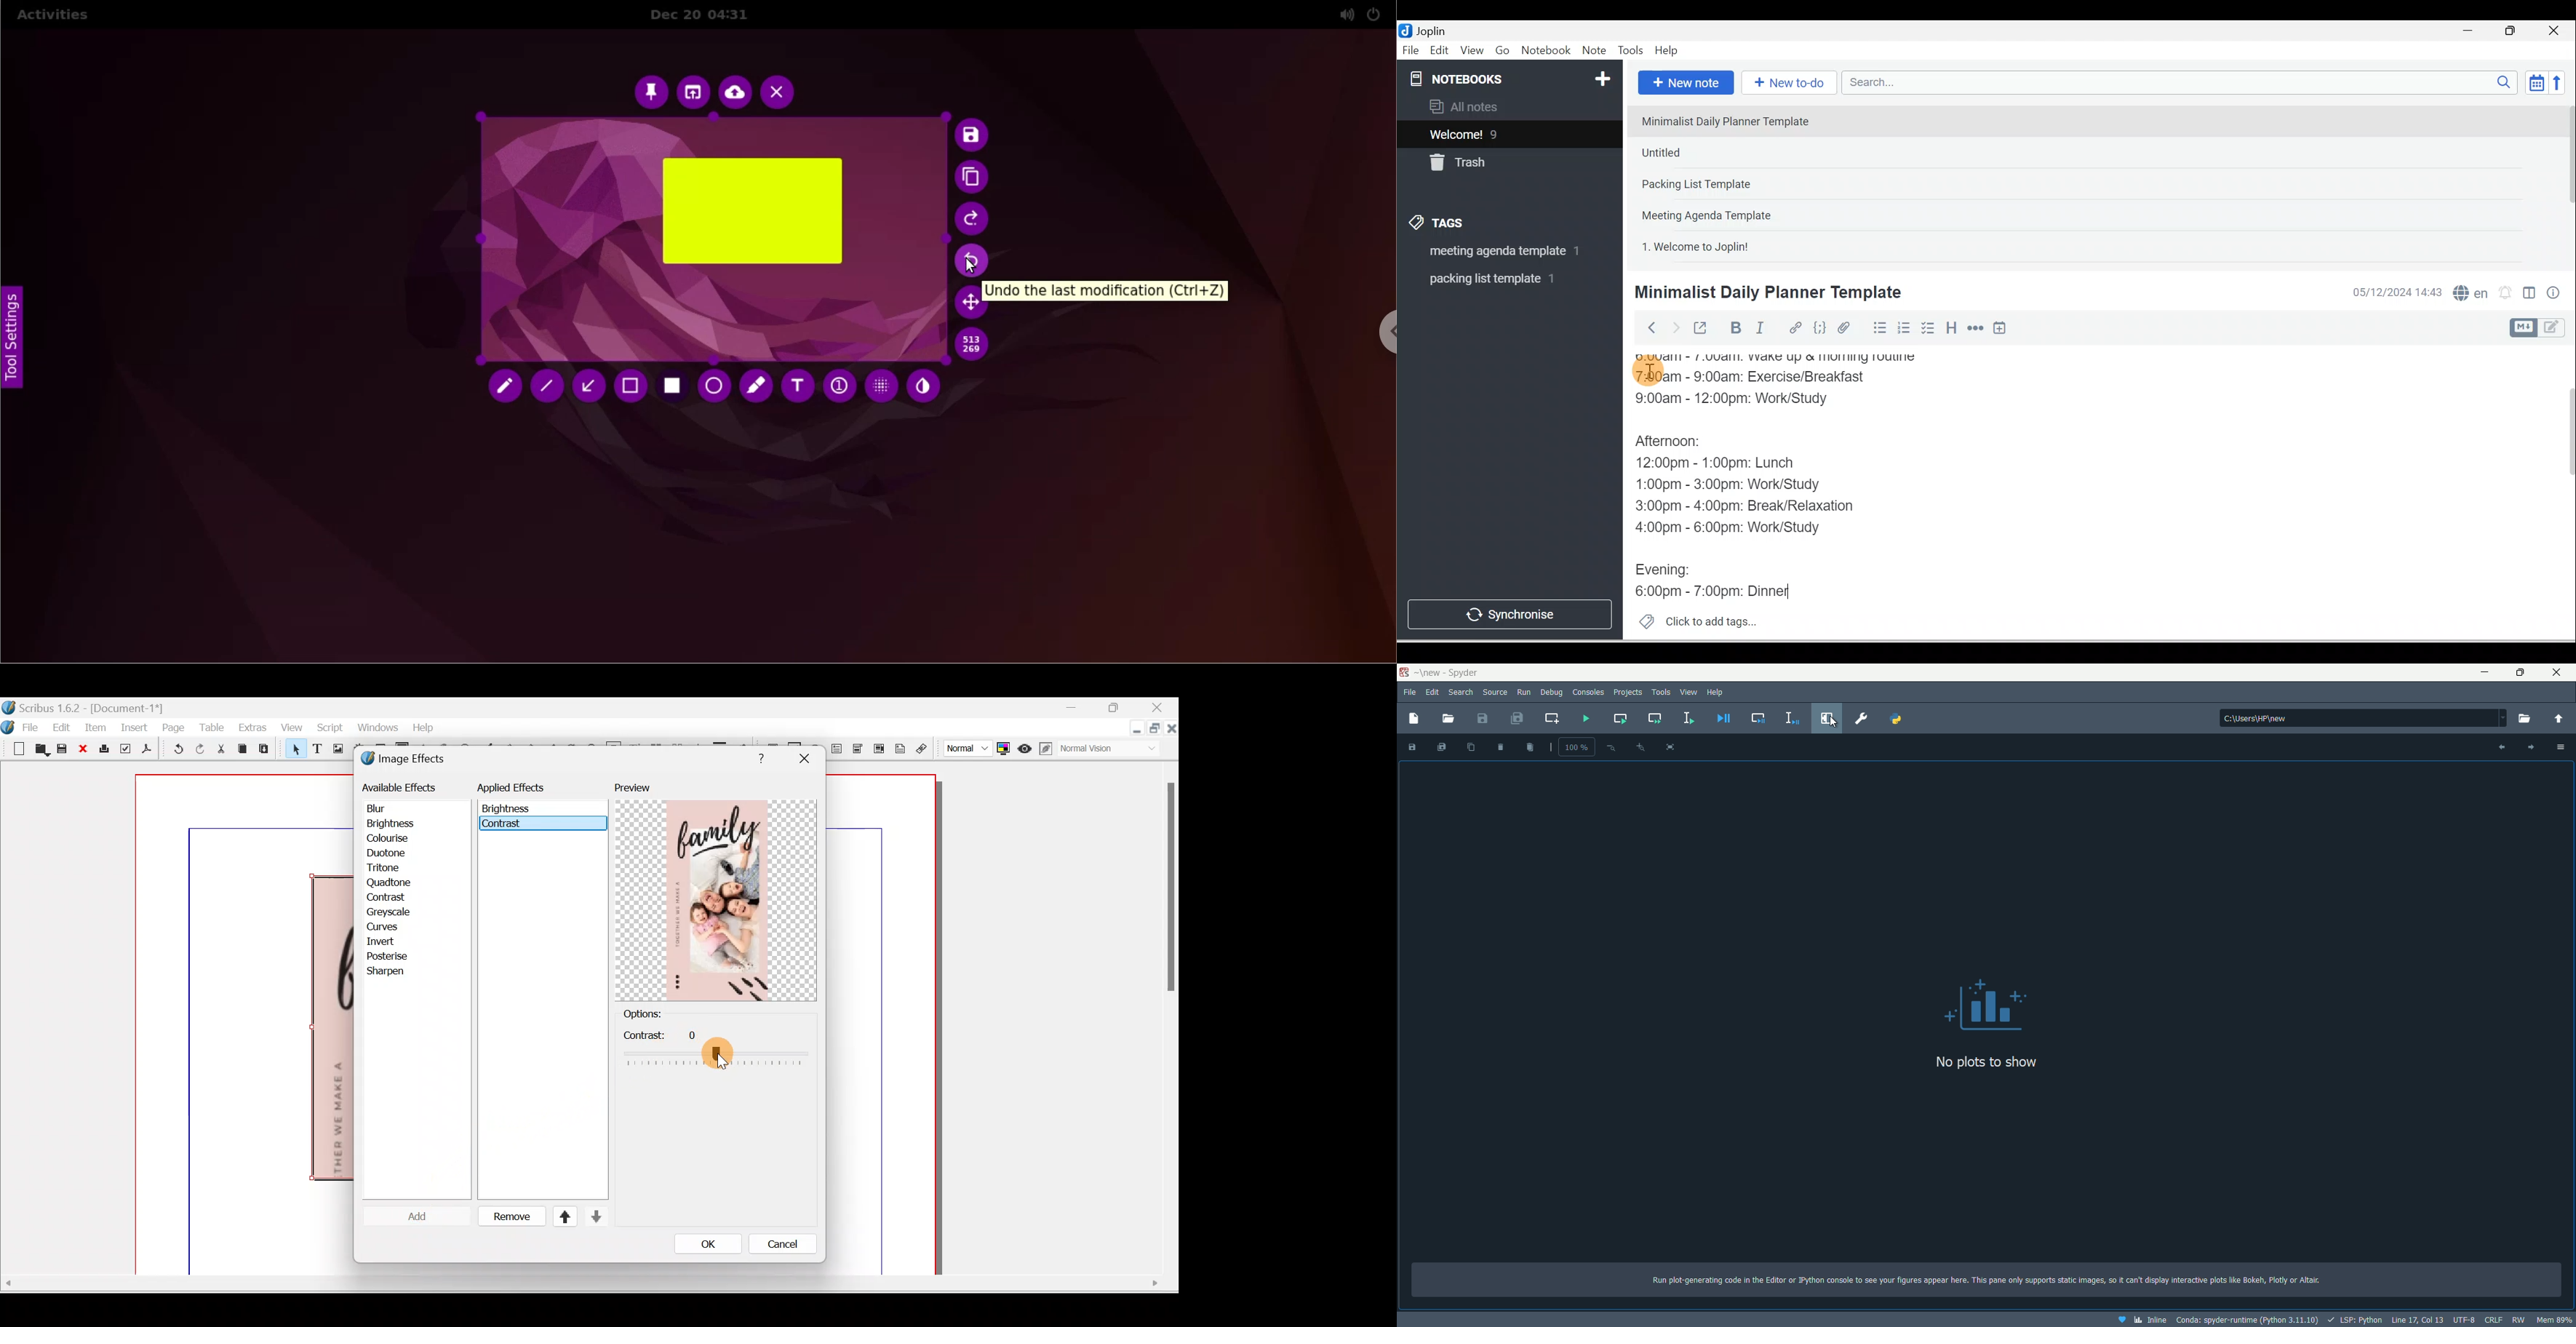 Image resolution: width=2576 pixels, height=1344 pixels. What do you see at coordinates (2542, 328) in the screenshot?
I see `Toggle editor layout` at bounding box center [2542, 328].